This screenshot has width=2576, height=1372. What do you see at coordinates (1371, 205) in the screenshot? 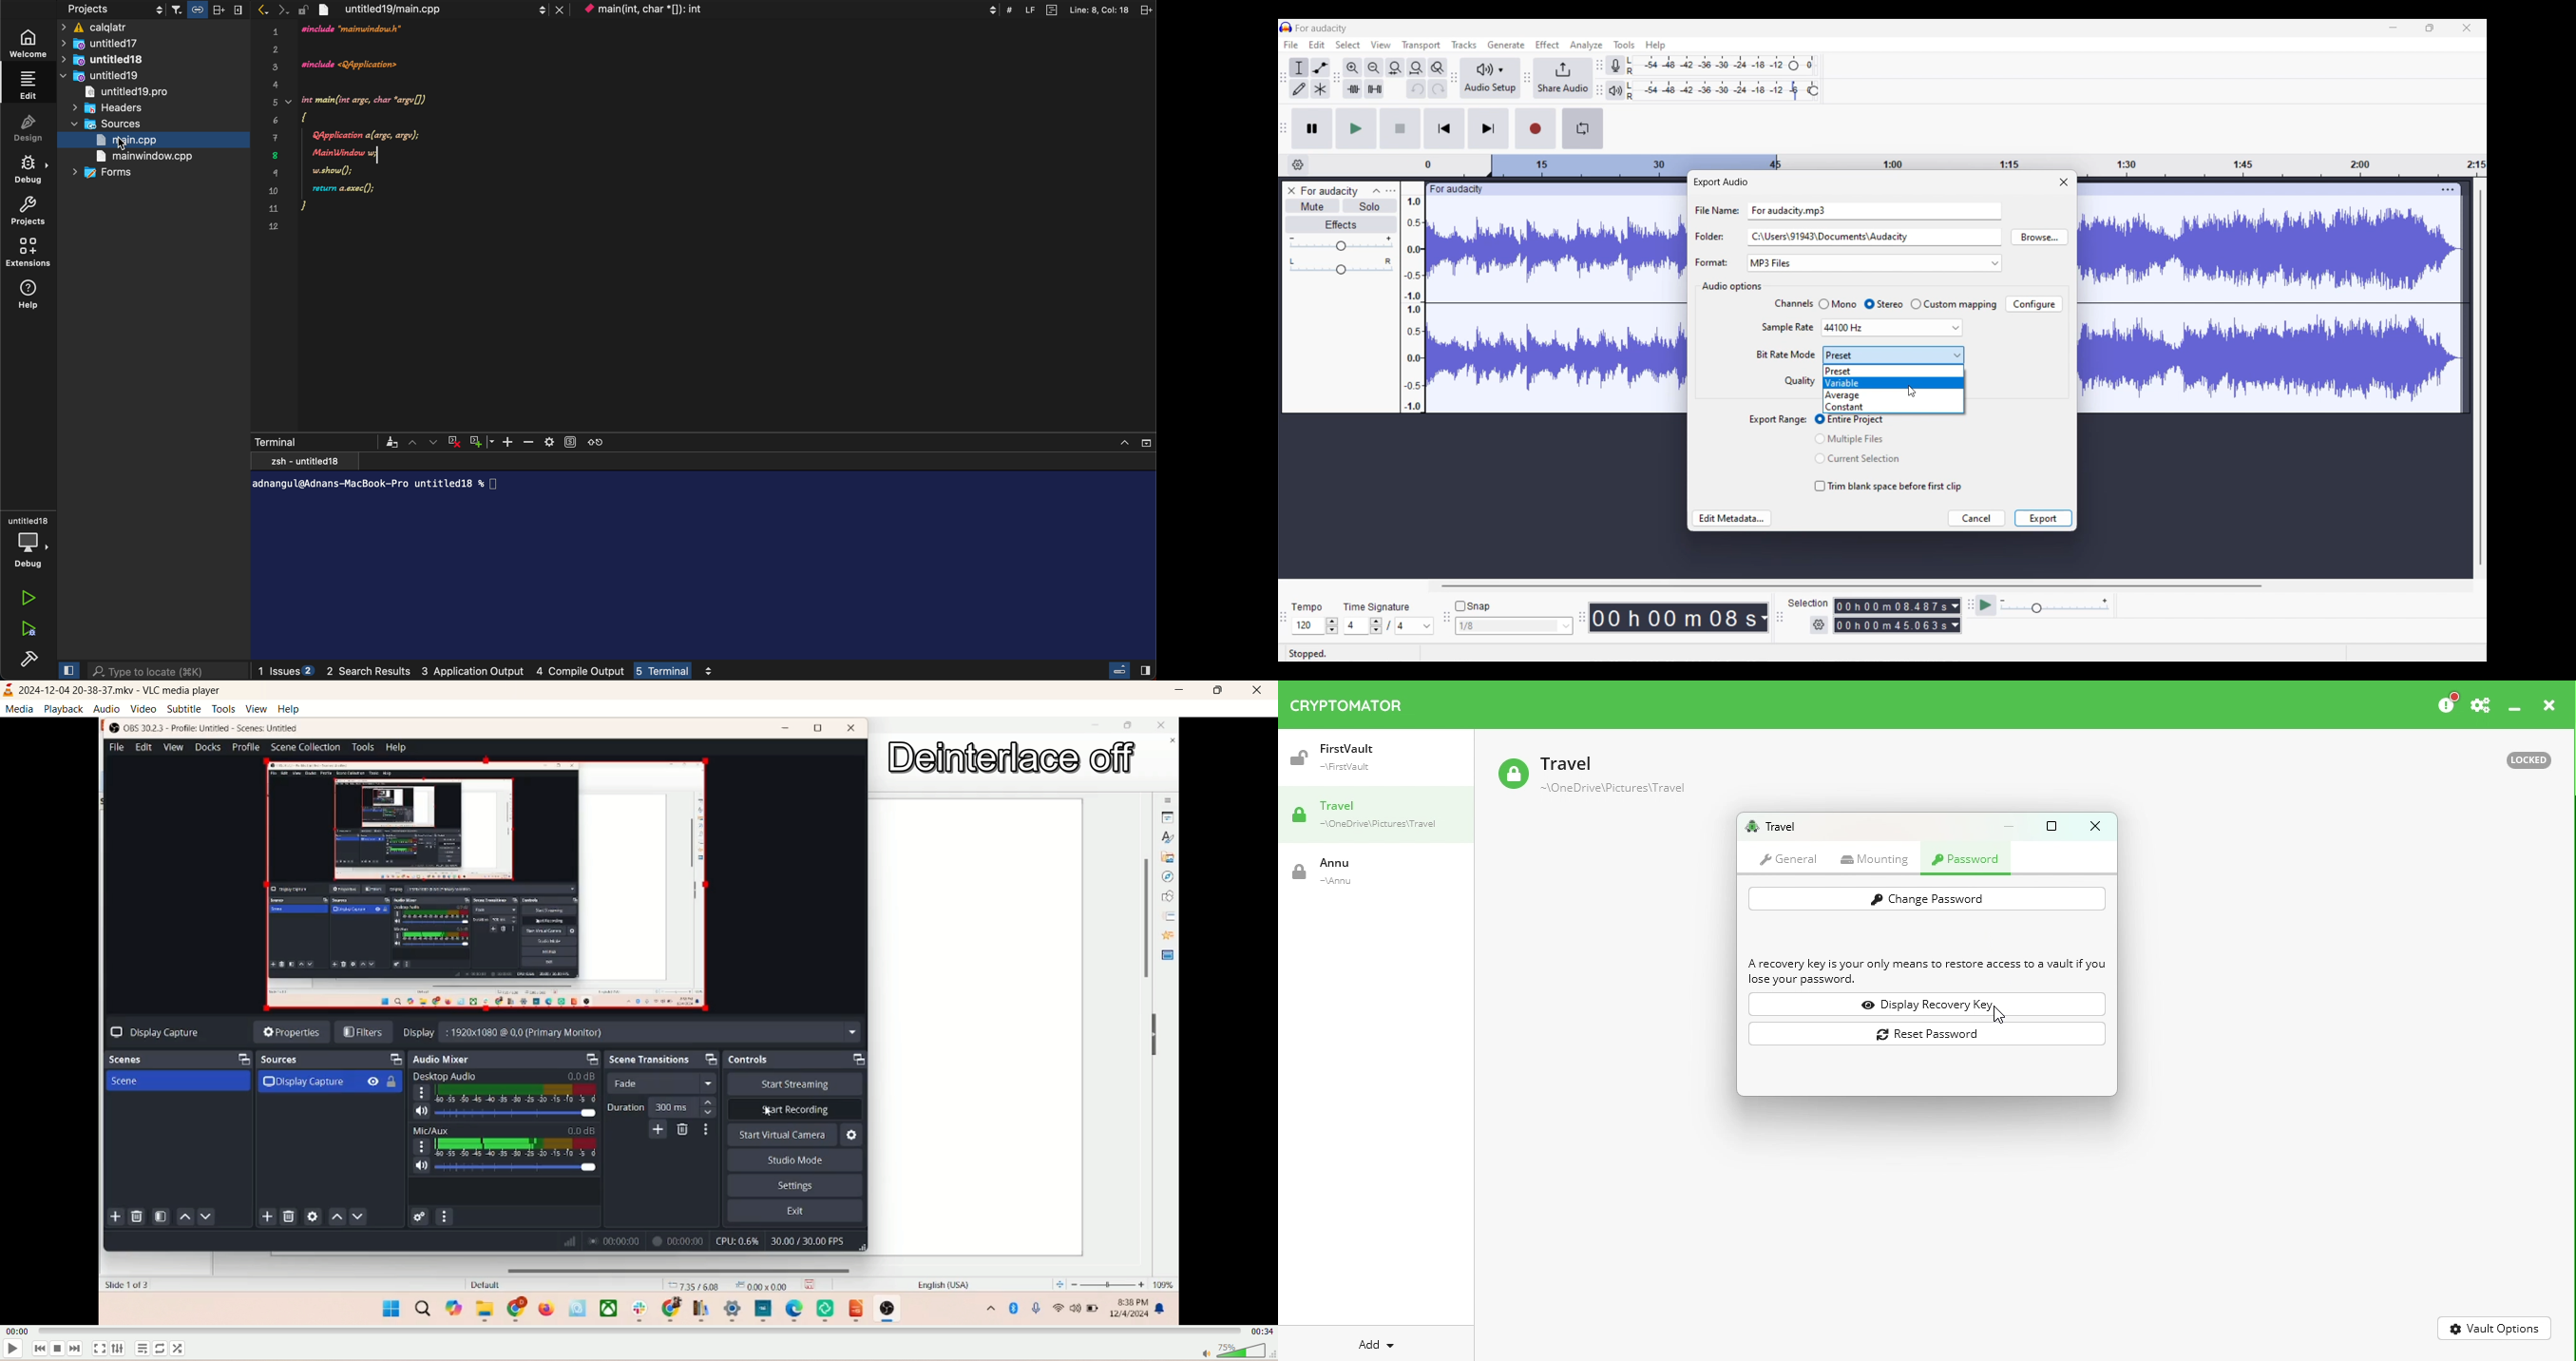
I see `Solo` at bounding box center [1371, 205].